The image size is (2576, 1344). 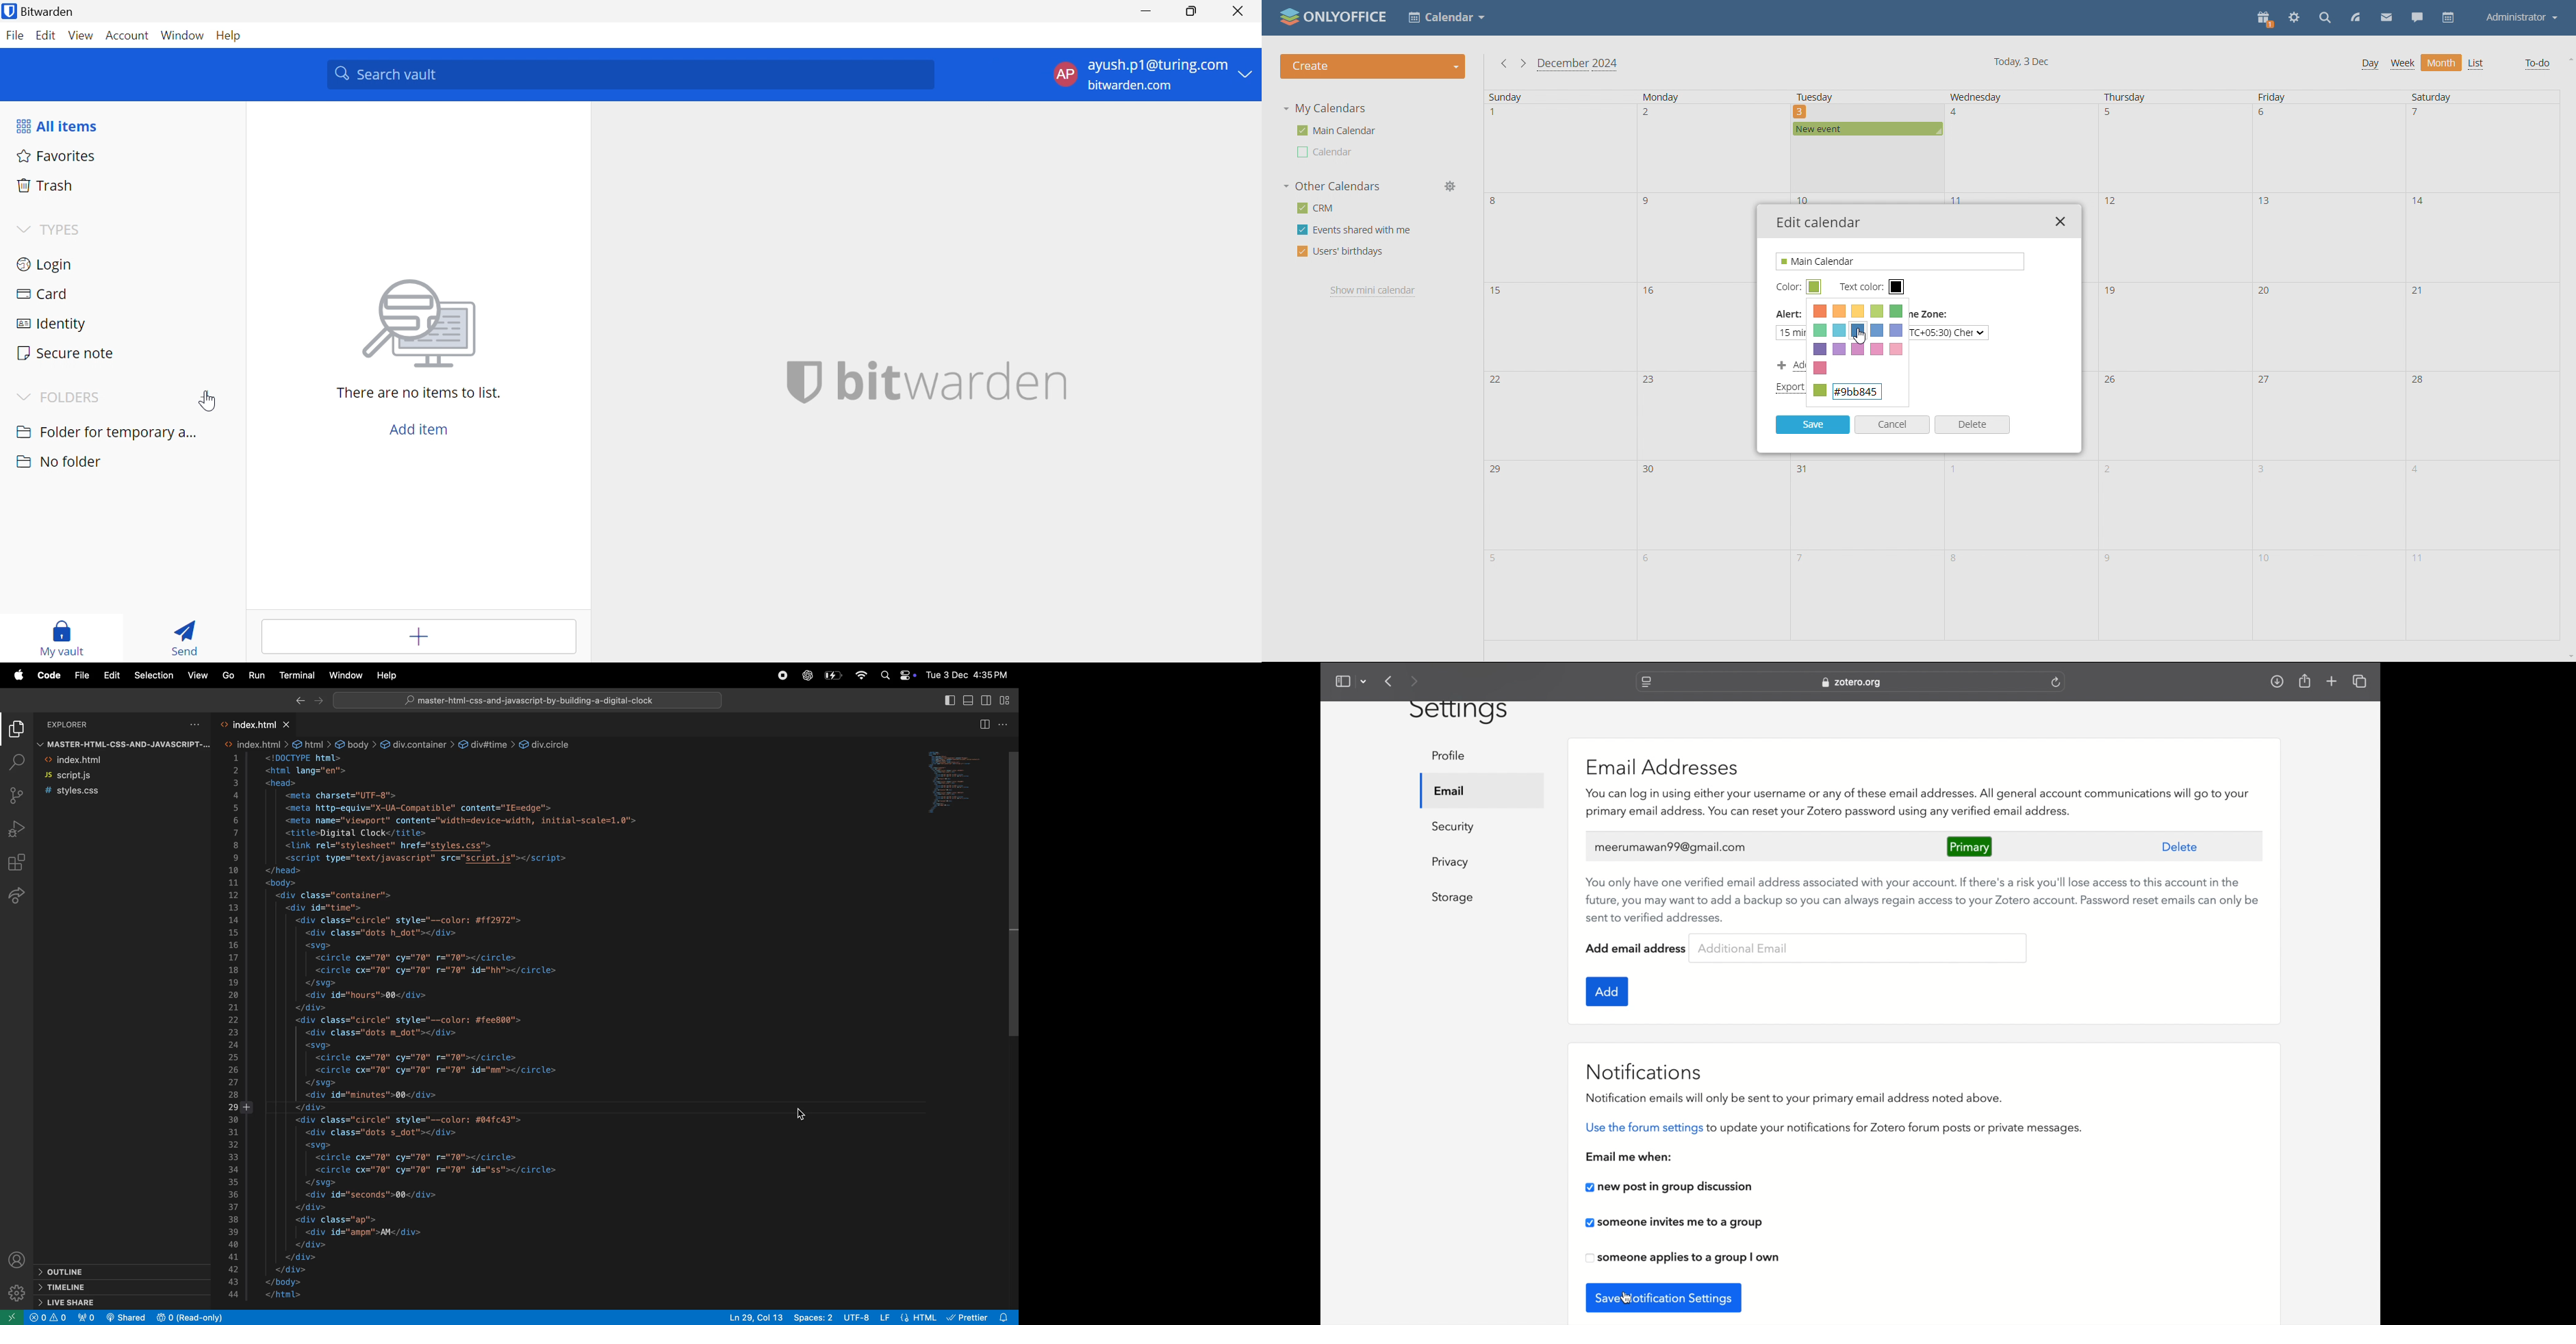 What do you see at coordinates (2452, 97) in the screenshot?
I see `Saturday` at bounding box center [2452, 97].